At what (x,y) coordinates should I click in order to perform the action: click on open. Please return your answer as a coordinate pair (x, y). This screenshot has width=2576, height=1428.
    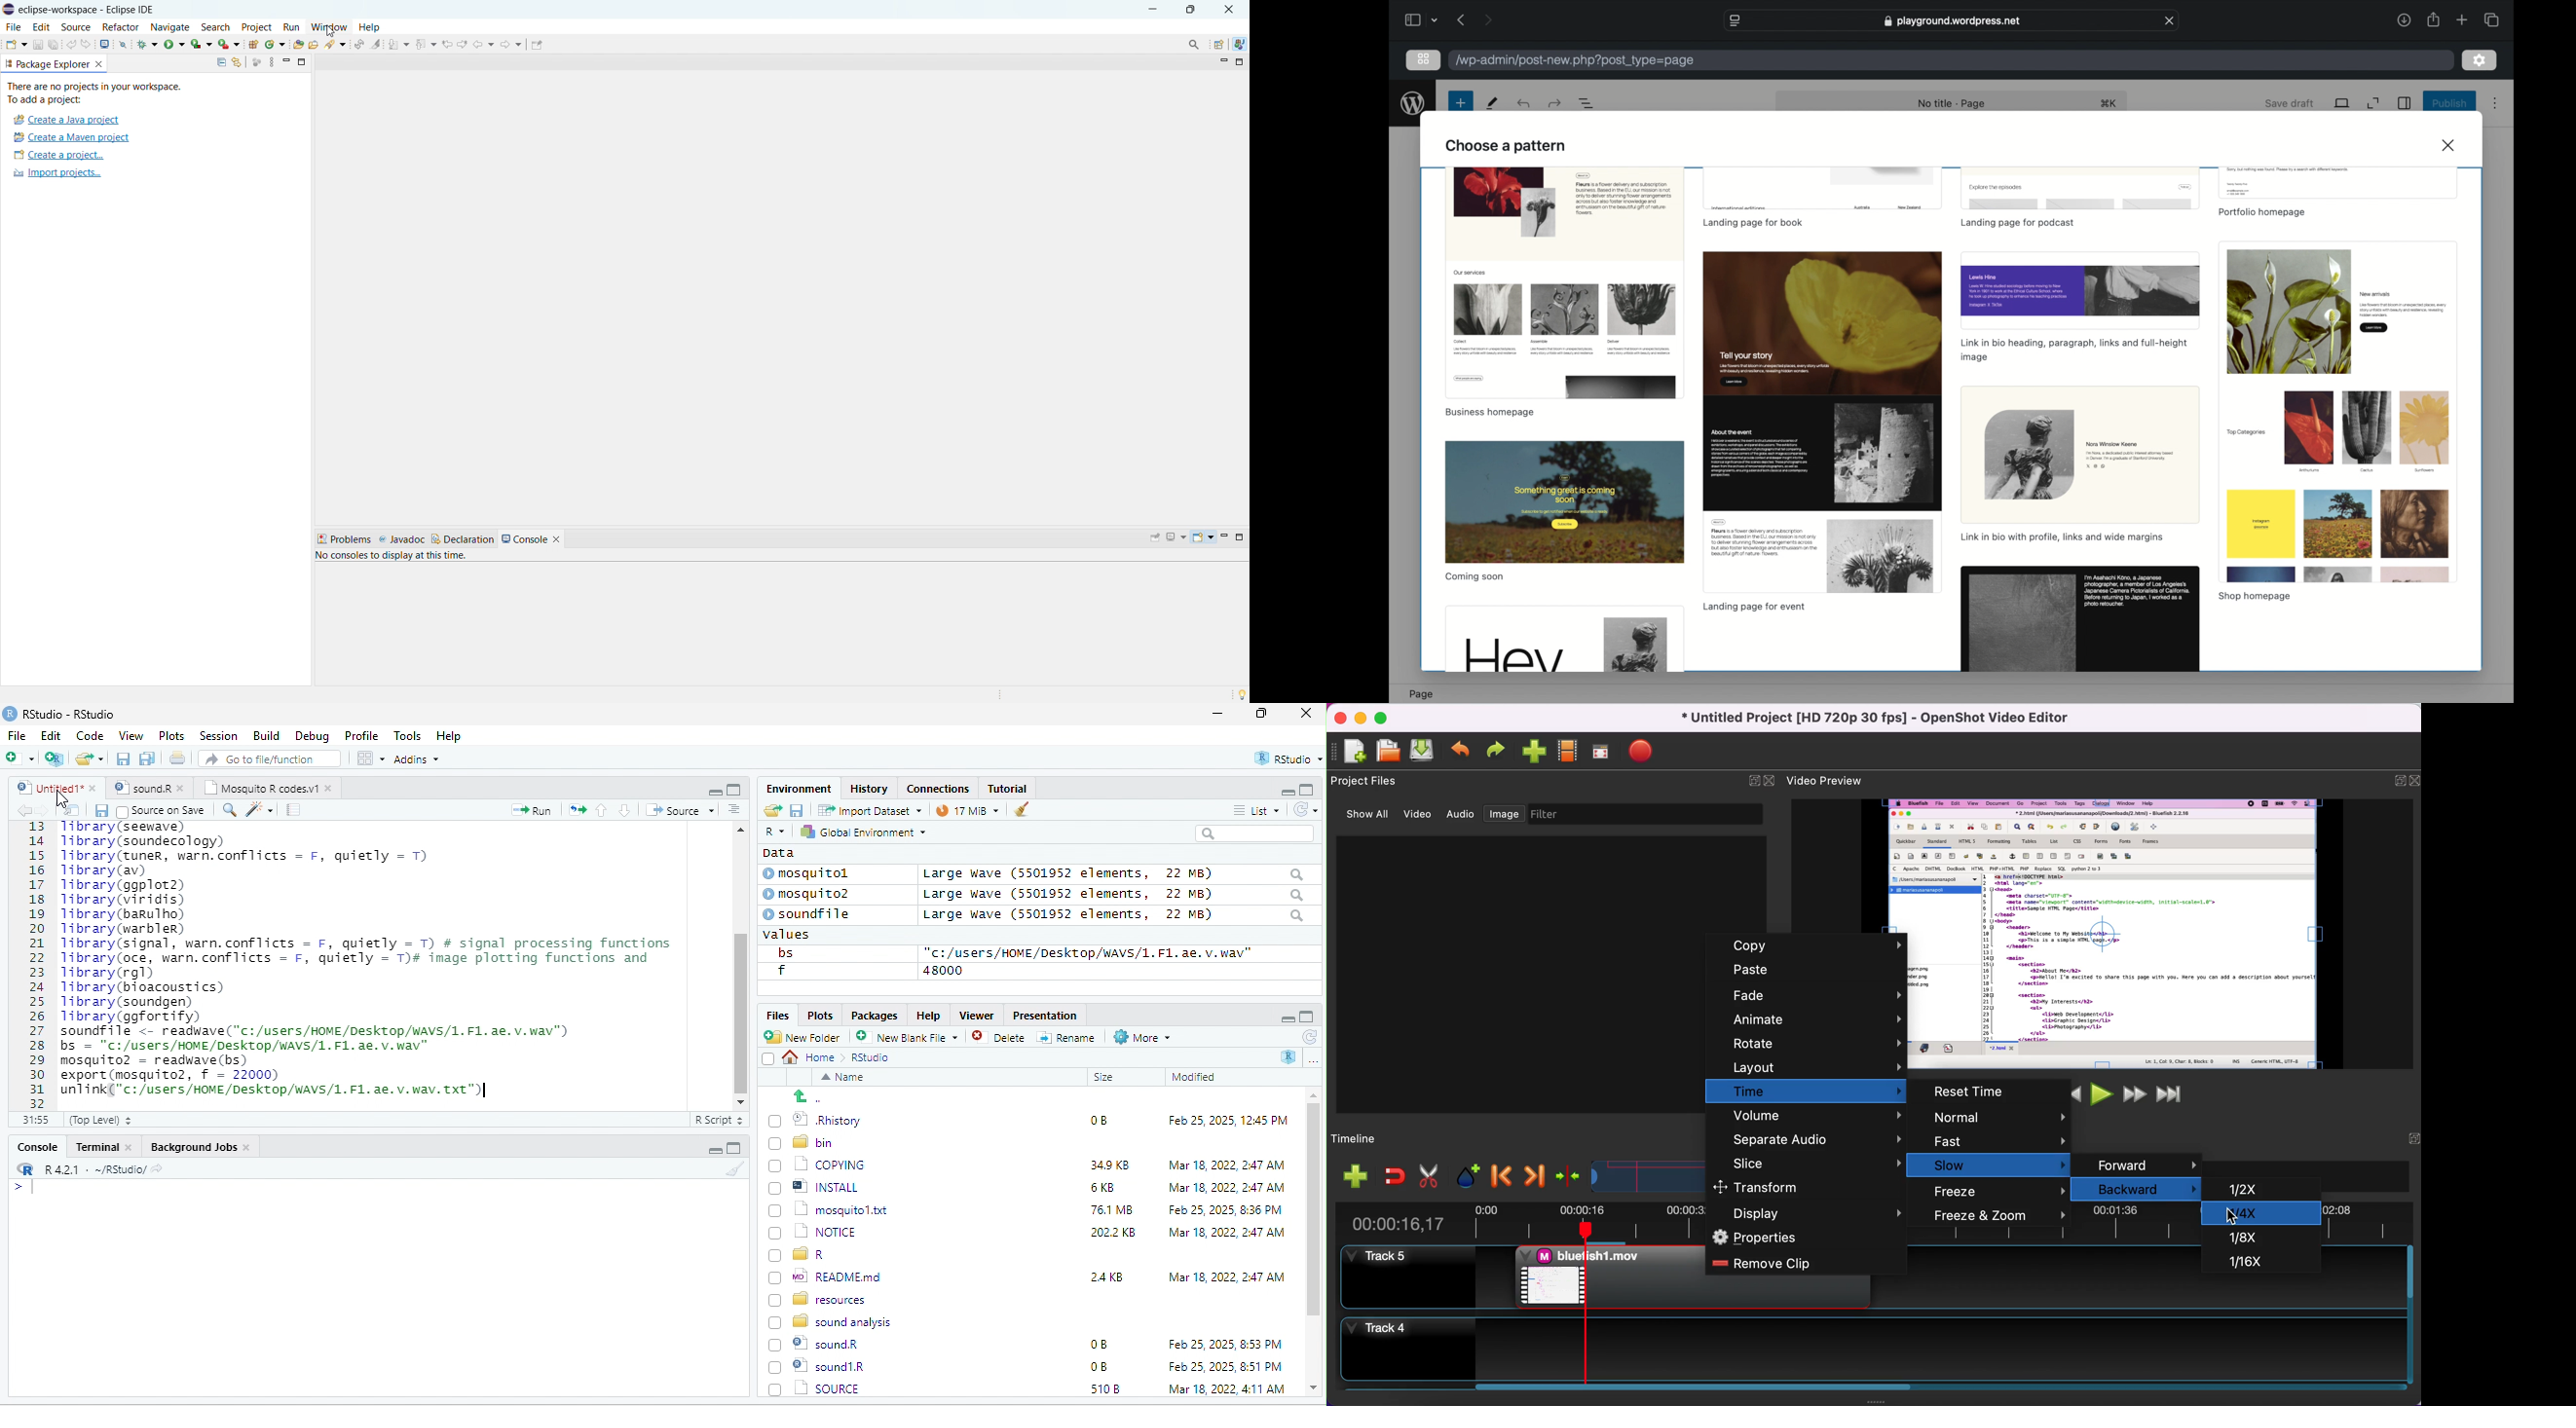
    Looking at the image, I should click on (578, 808).